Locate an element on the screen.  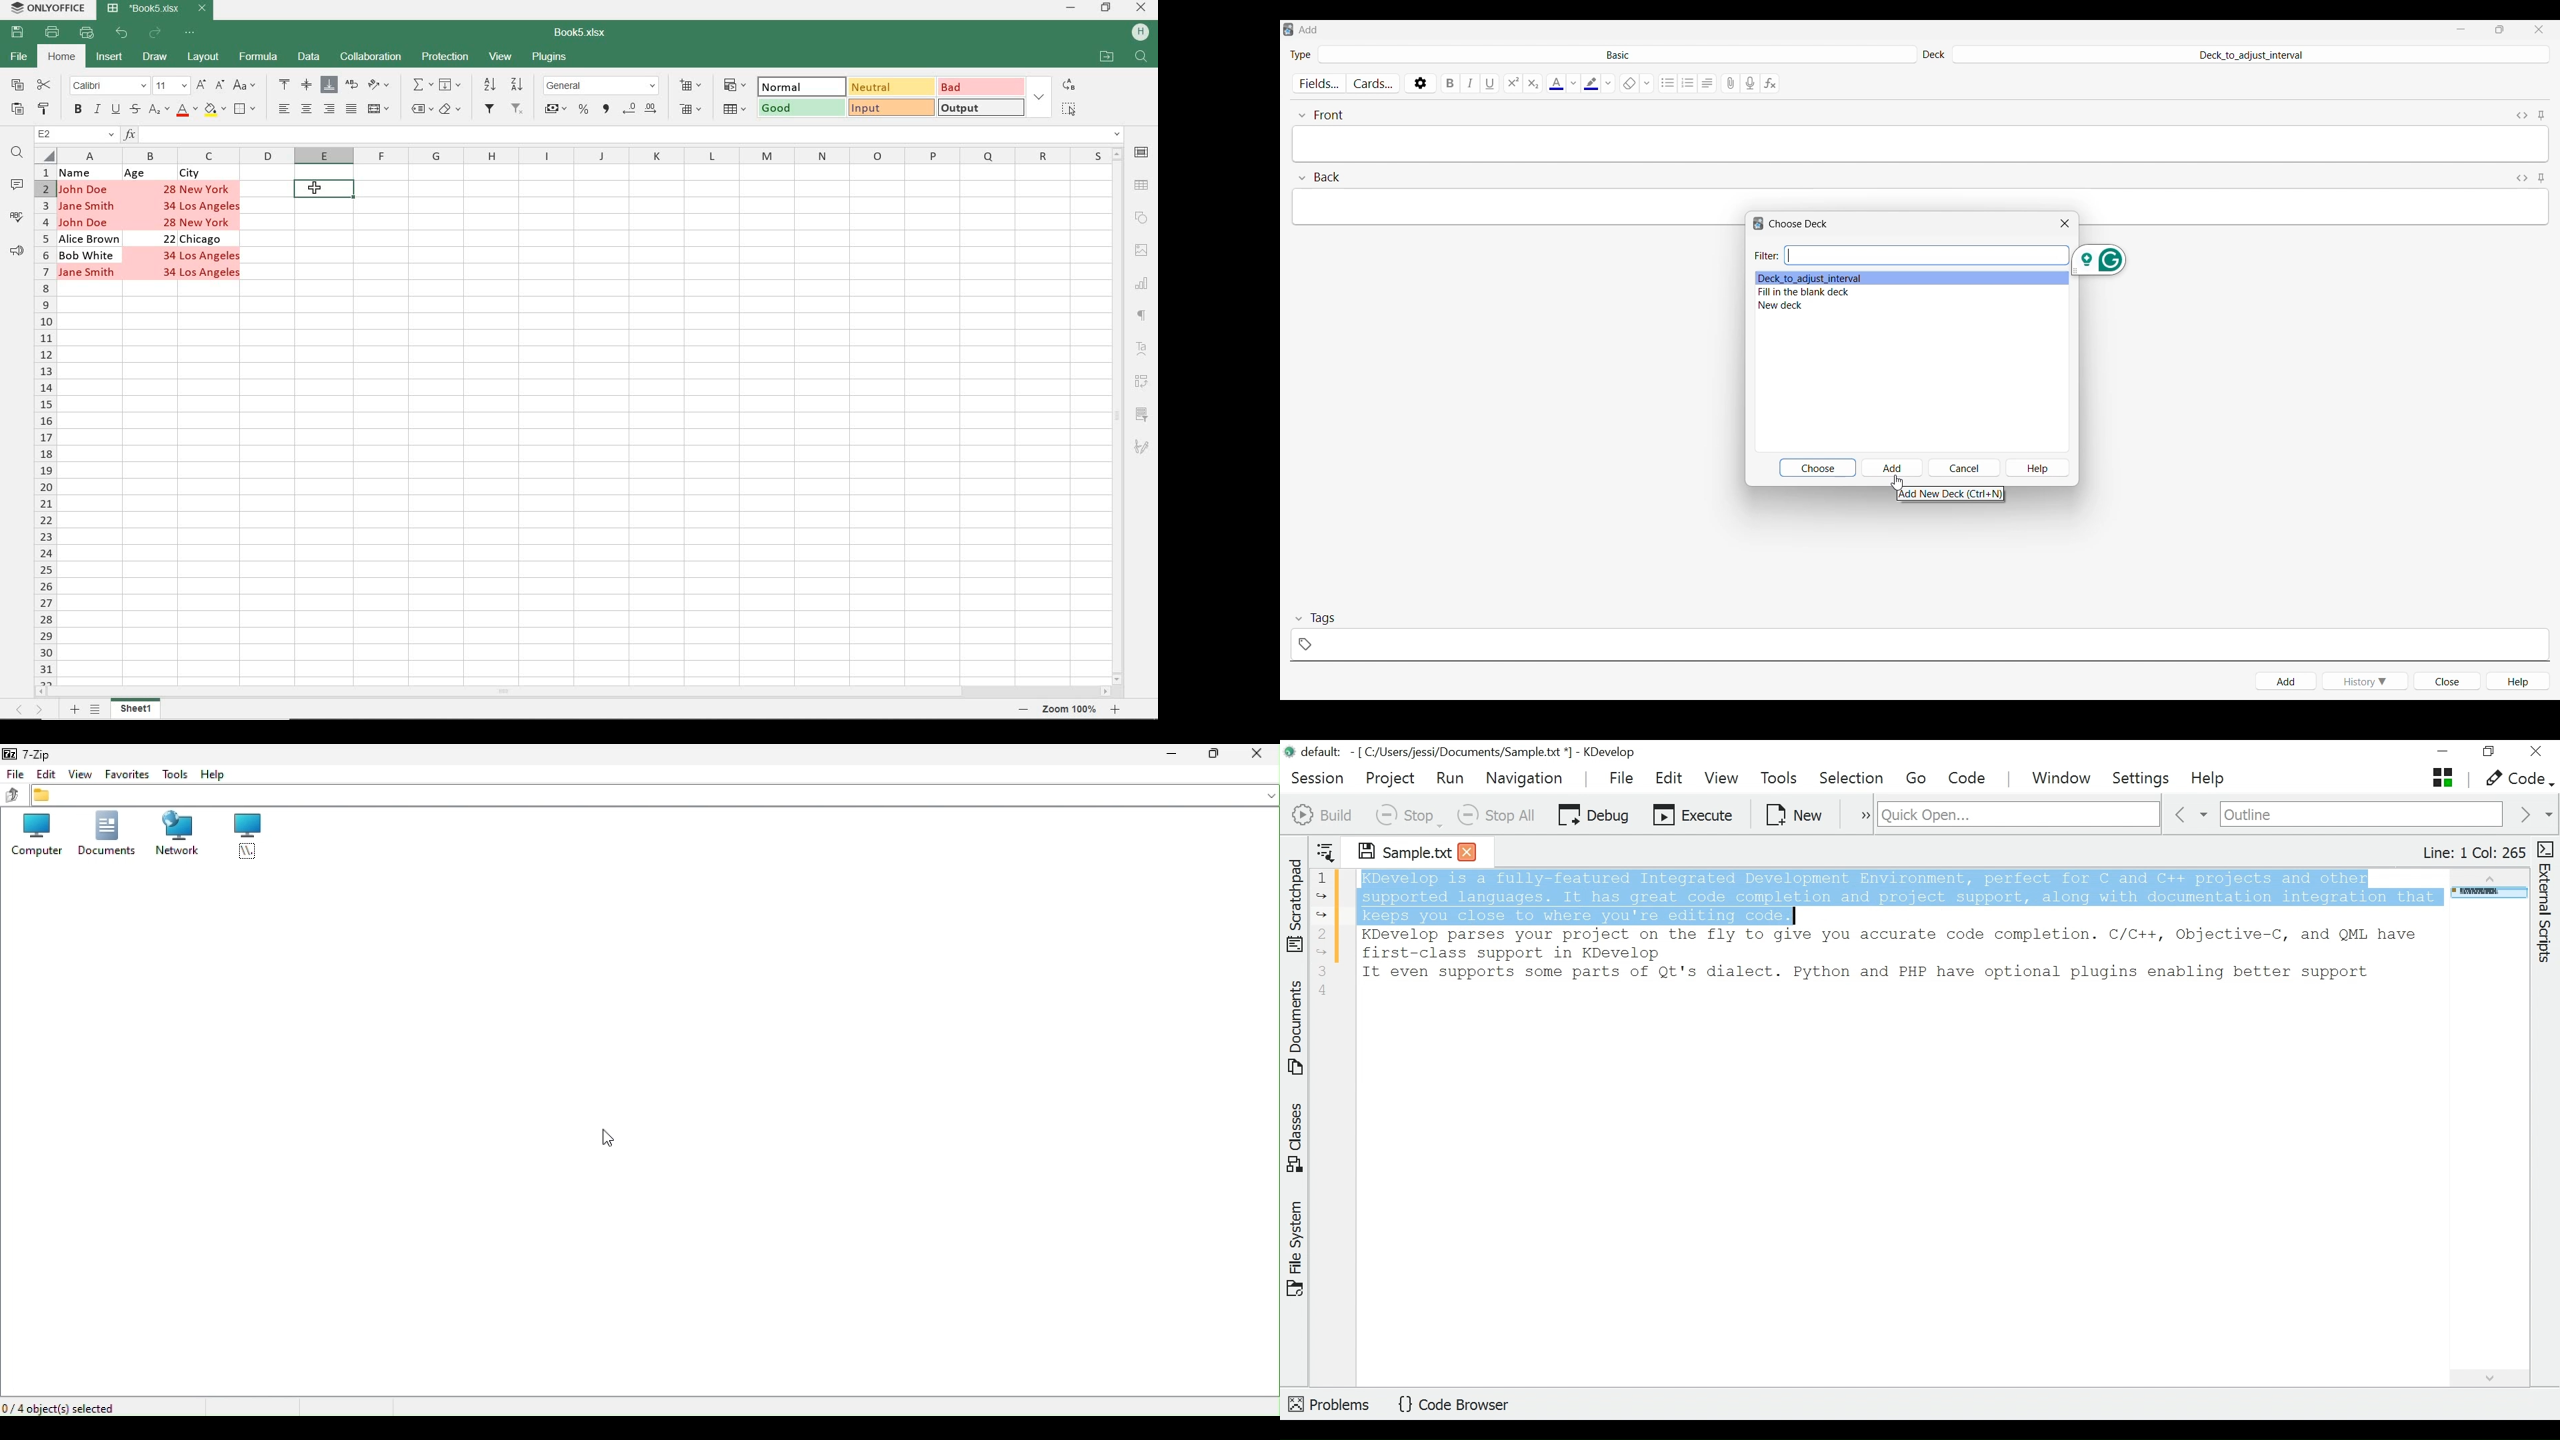
BORDERS is located at coordinates (246, 110).